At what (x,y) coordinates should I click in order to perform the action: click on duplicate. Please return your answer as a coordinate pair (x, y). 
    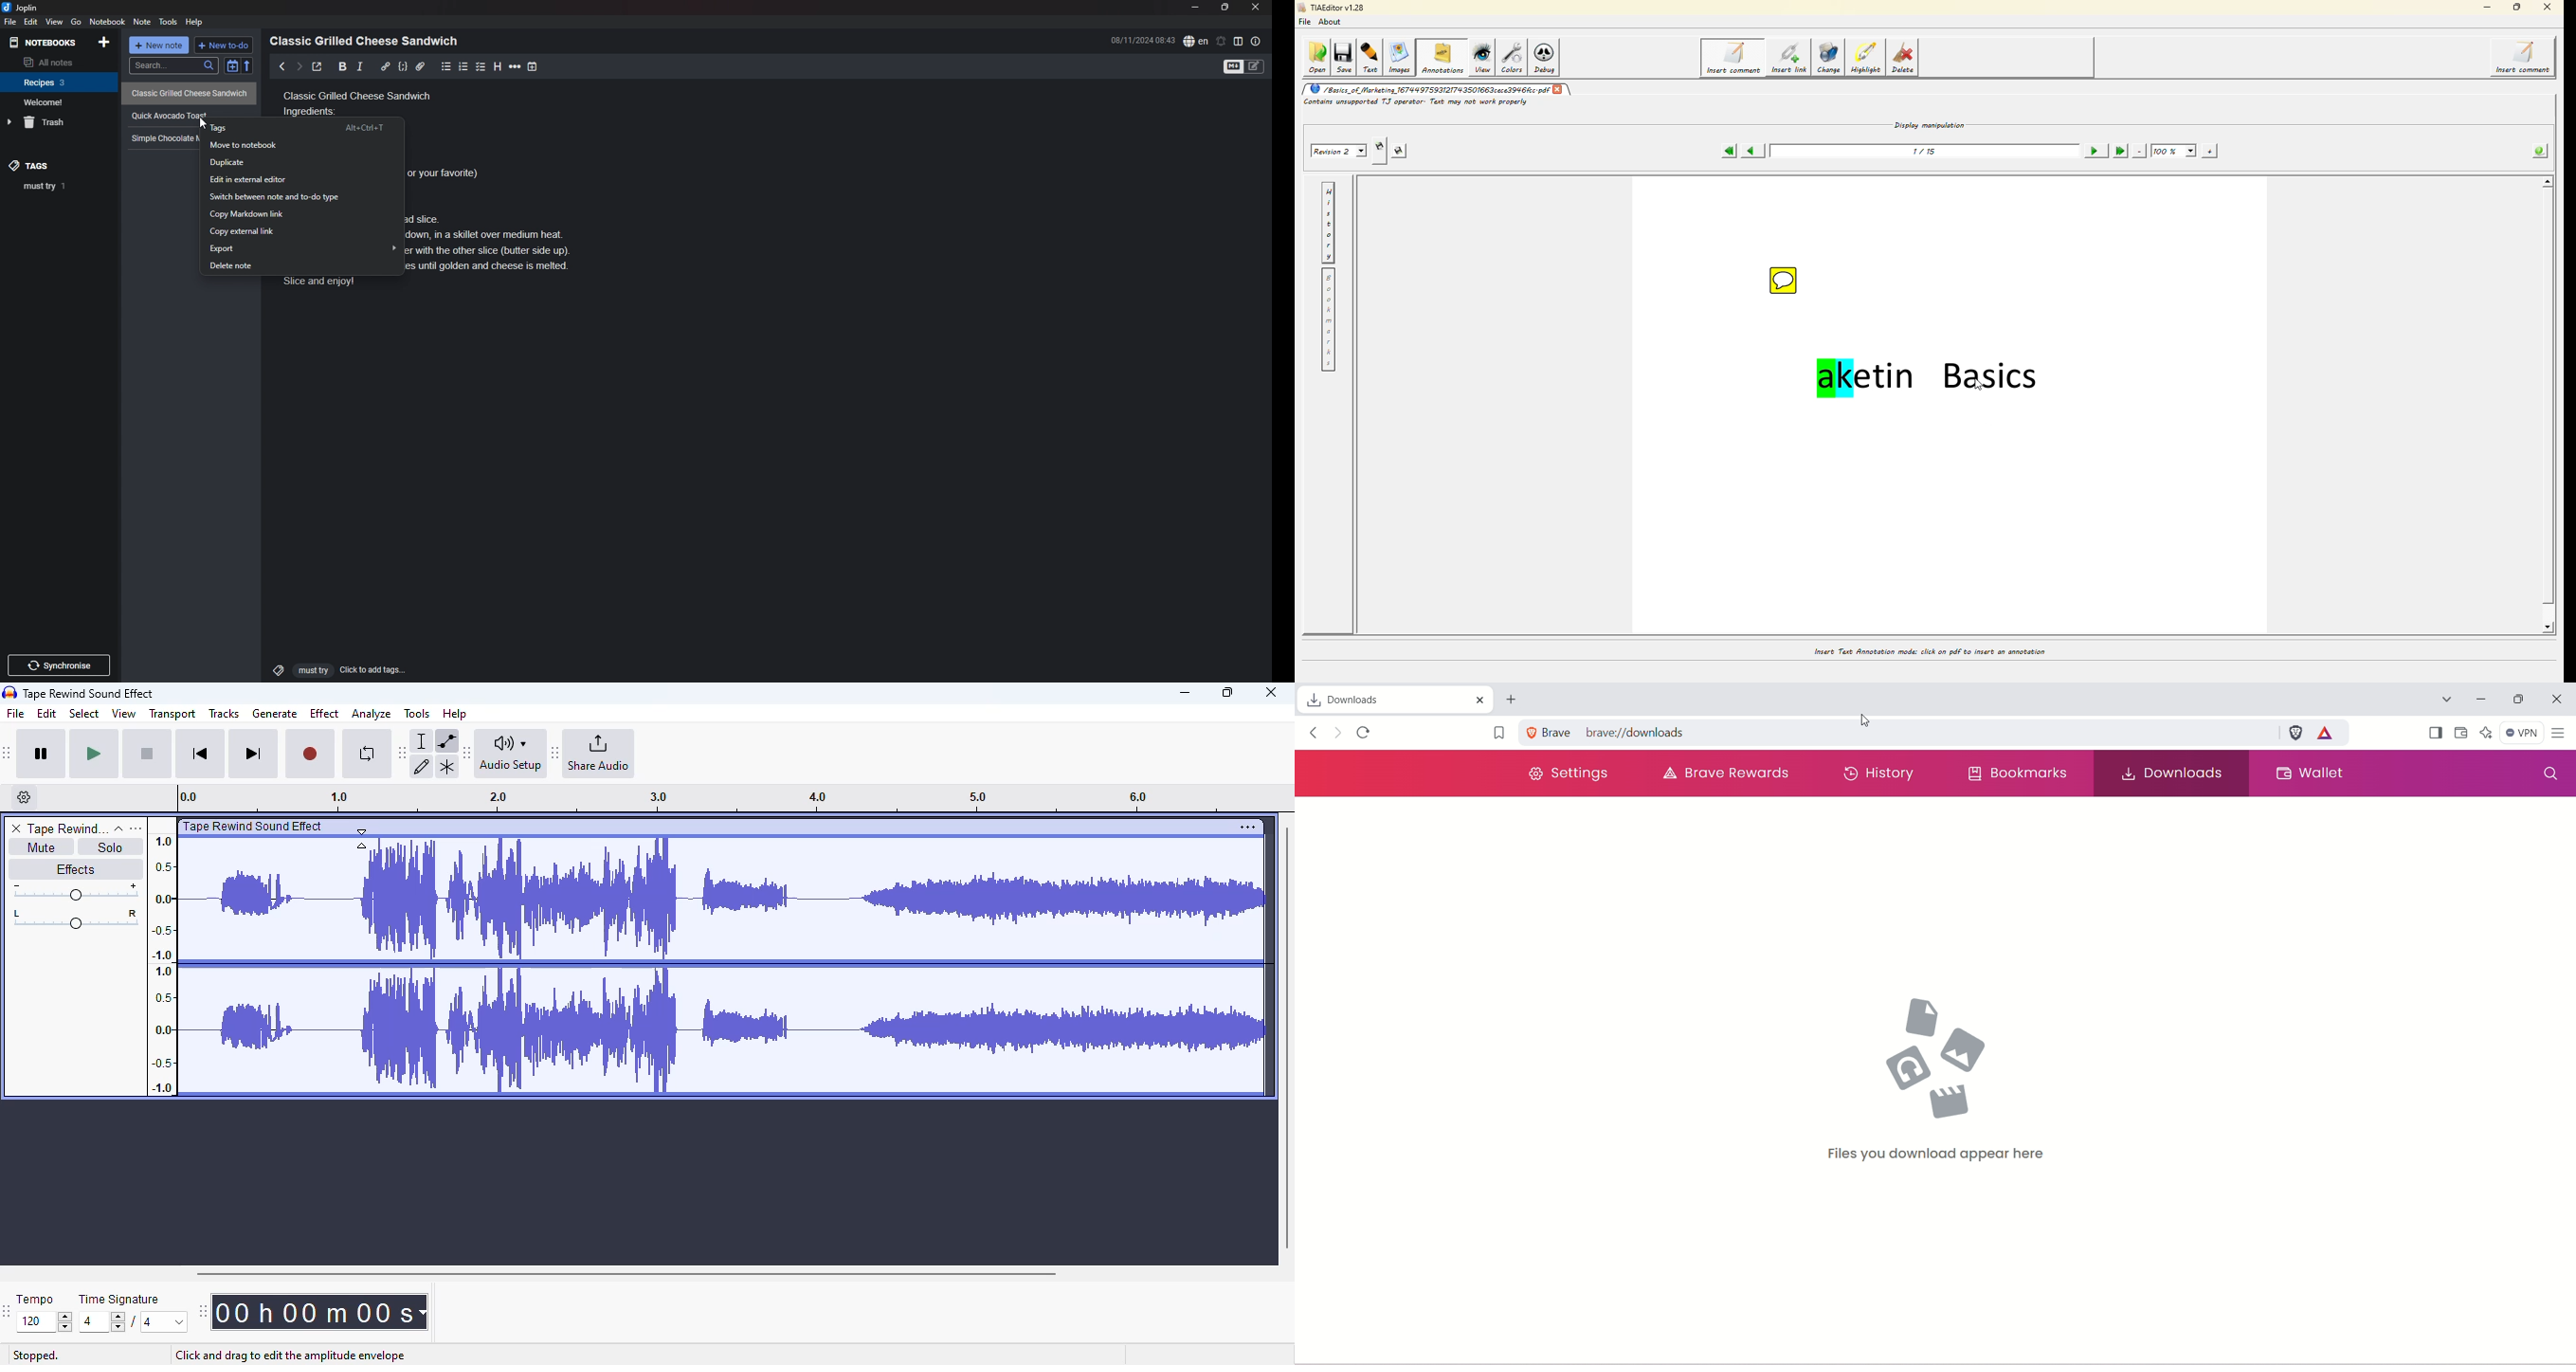
    Looking at the image, I should click on (302, 163).